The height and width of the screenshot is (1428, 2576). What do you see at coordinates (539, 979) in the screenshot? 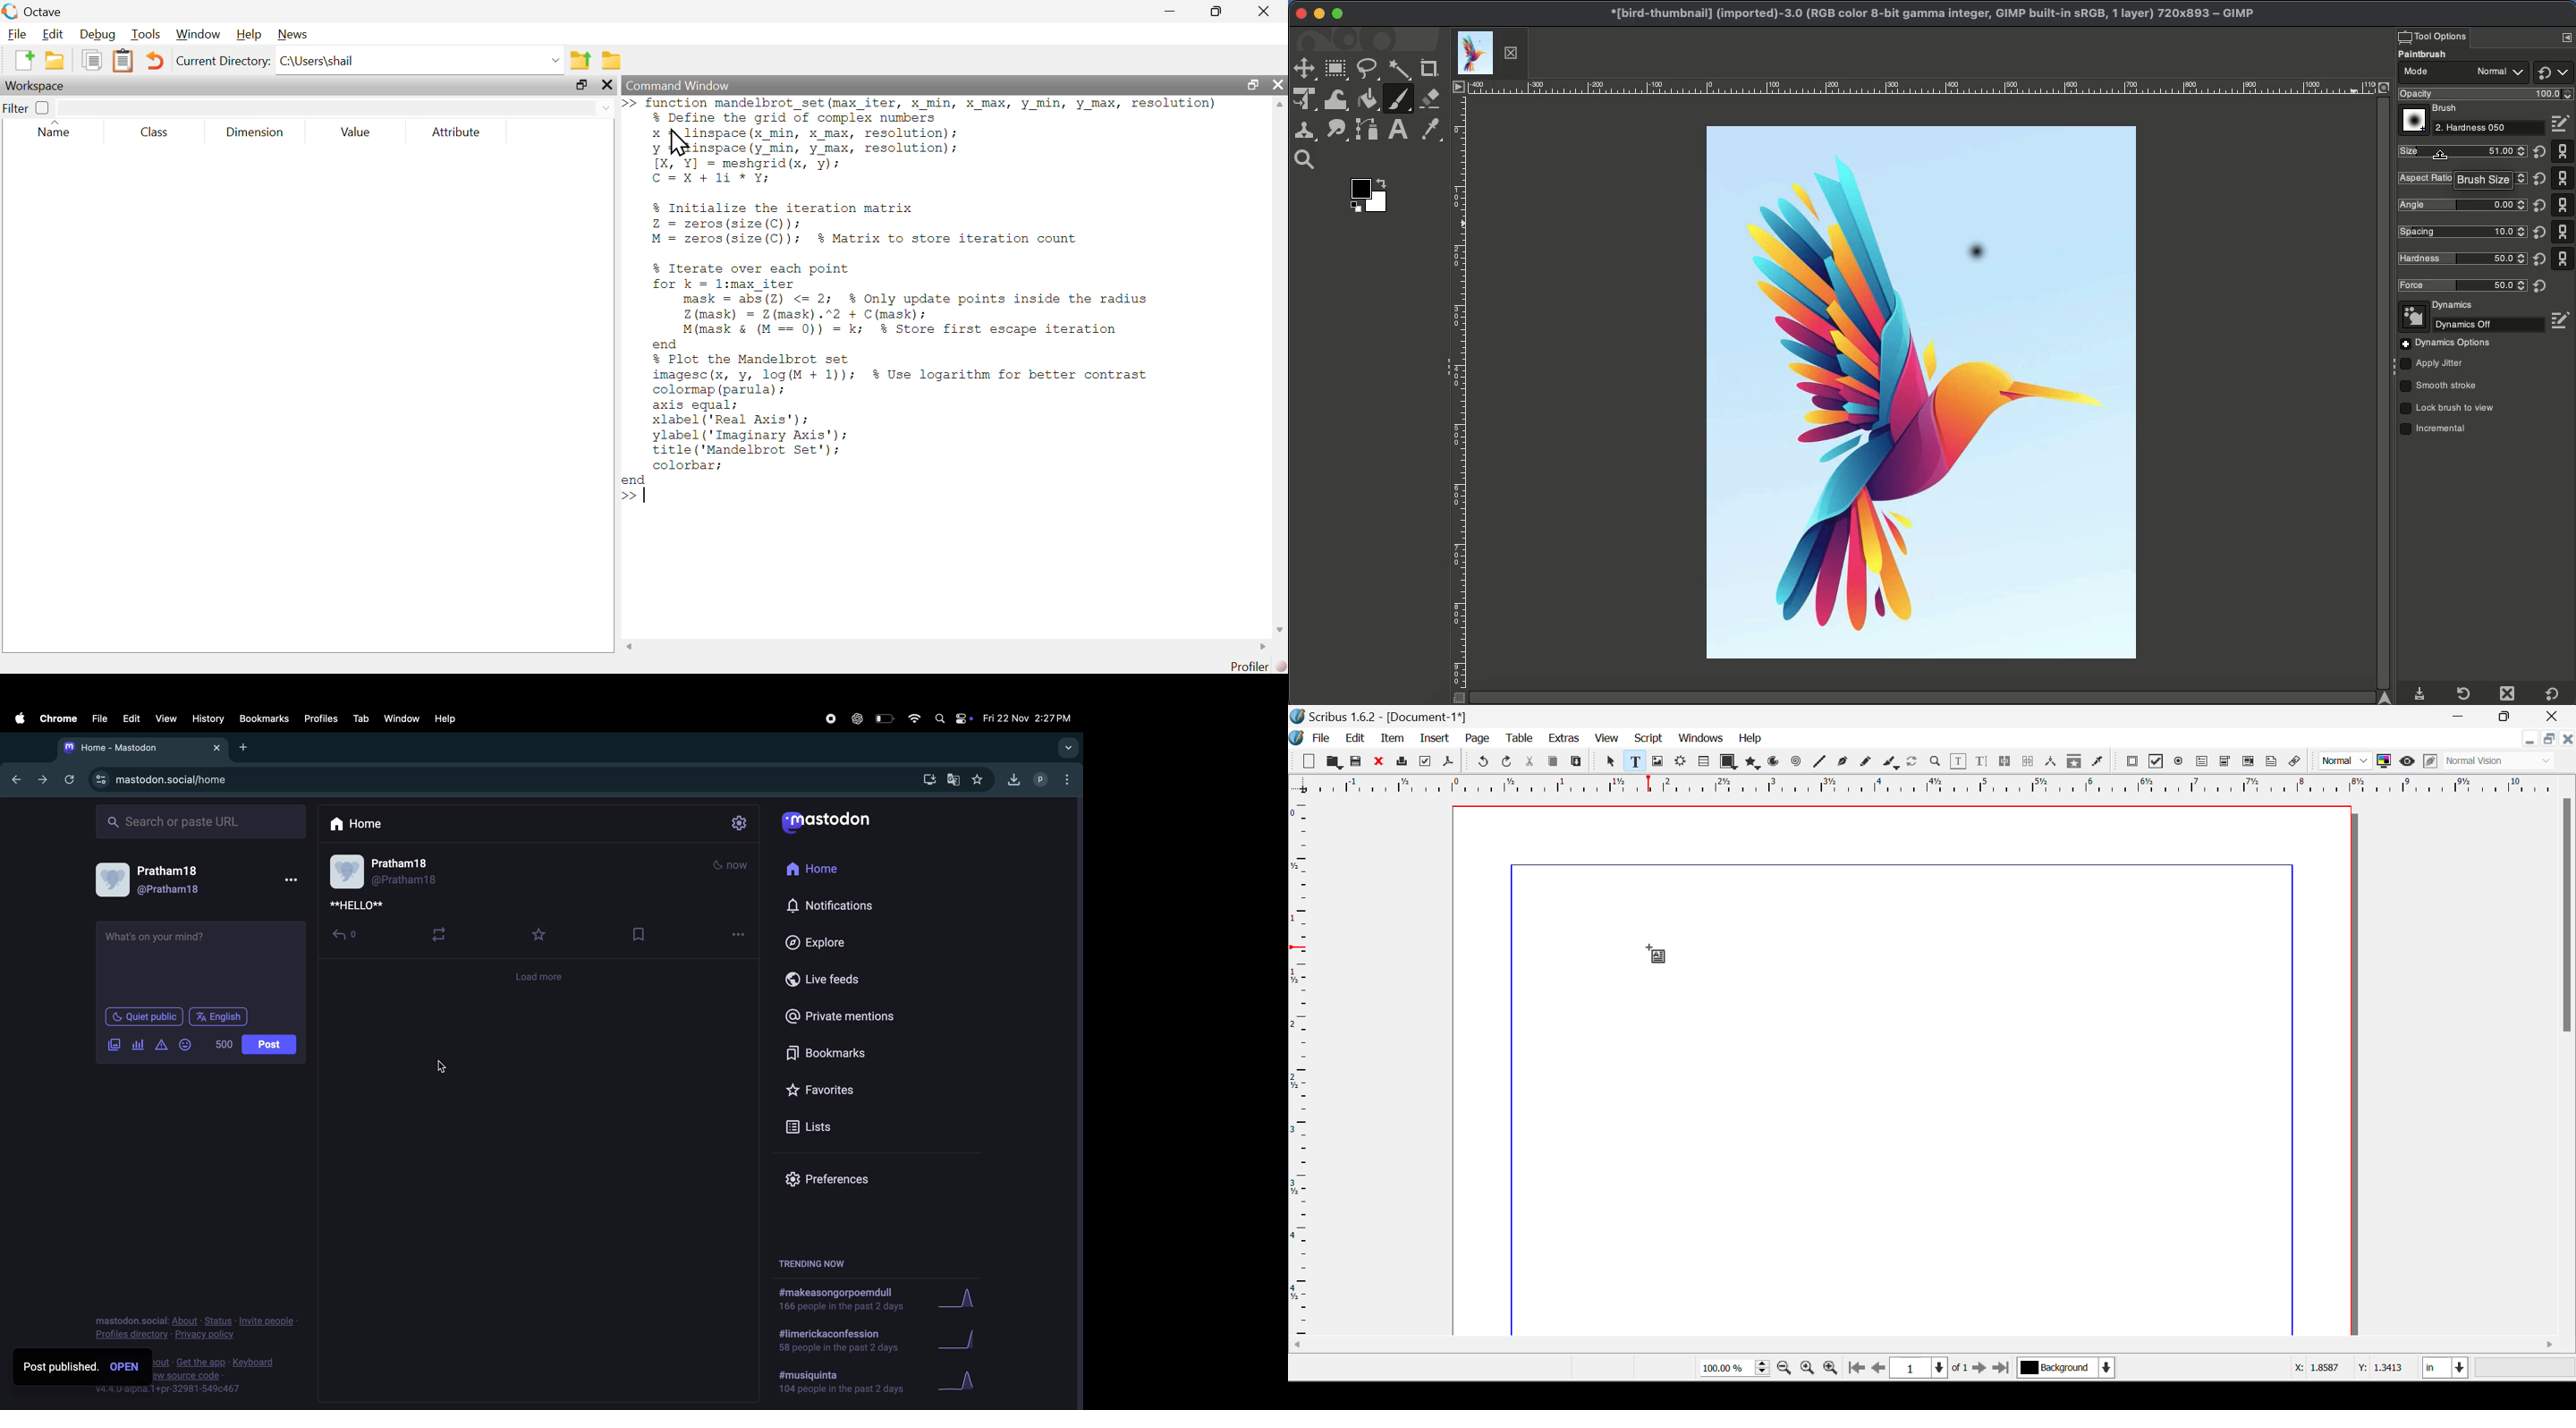
I see `load more` at bounding box center [539, 979].